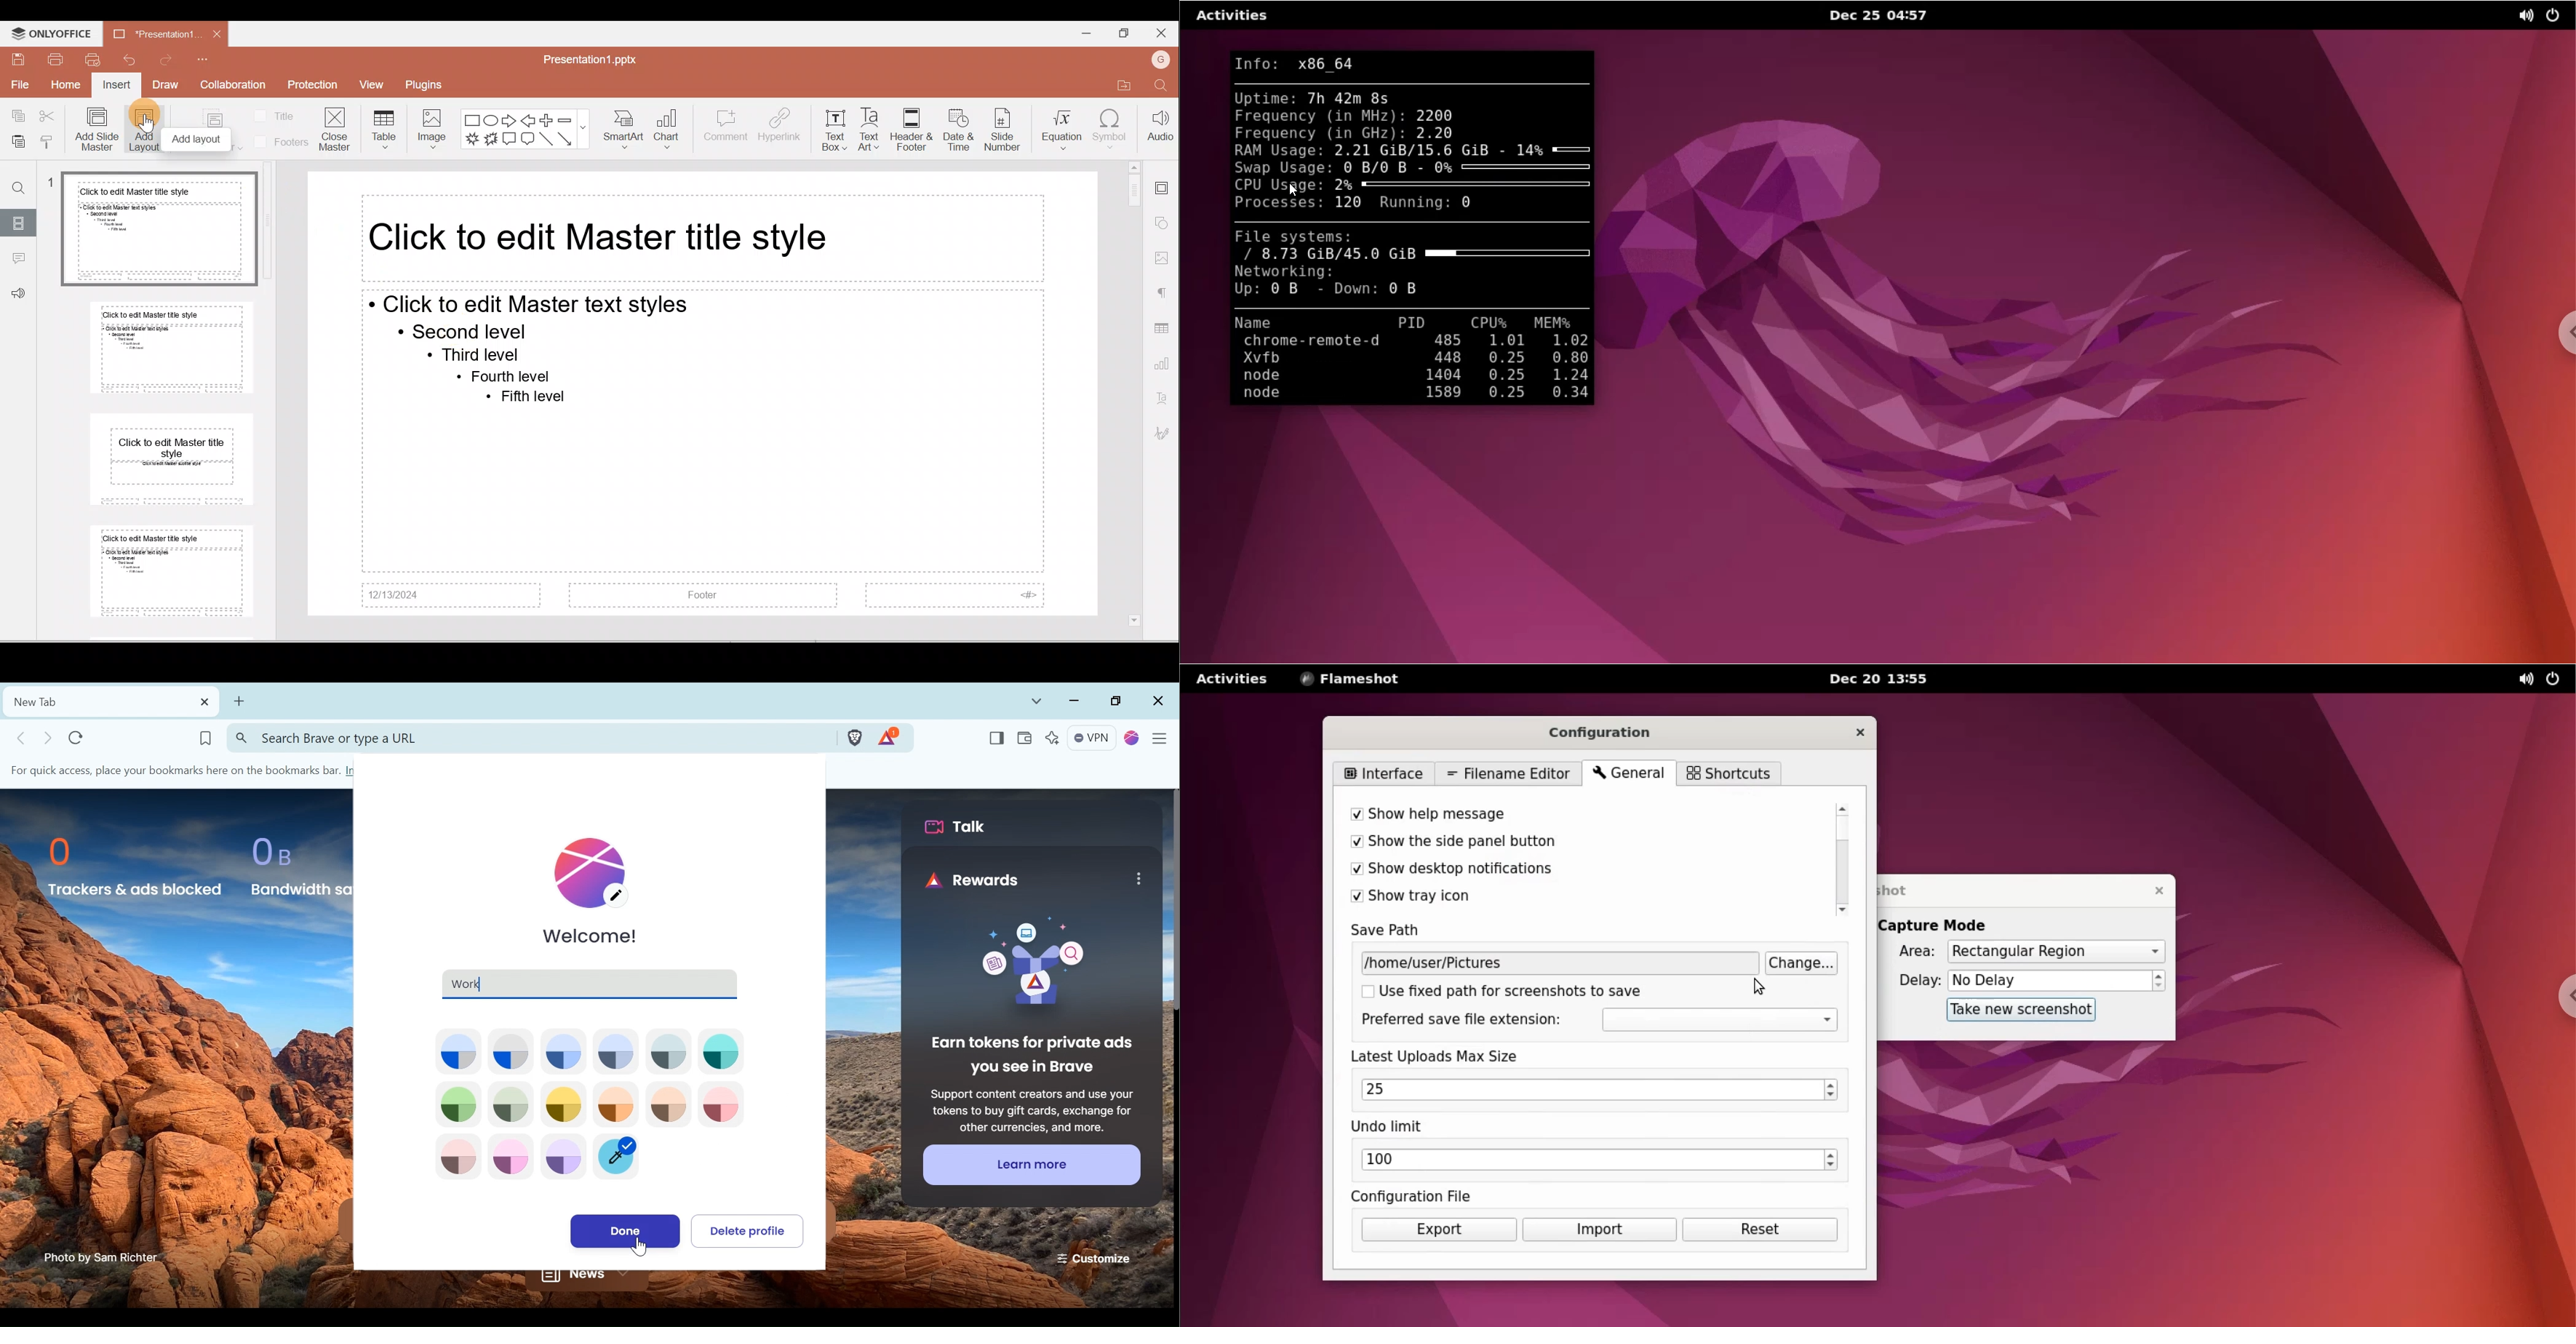  What do you see at coordinates (237, 86) in the screenshot?
I see `Collaboration` at bounding box center [237, 86].